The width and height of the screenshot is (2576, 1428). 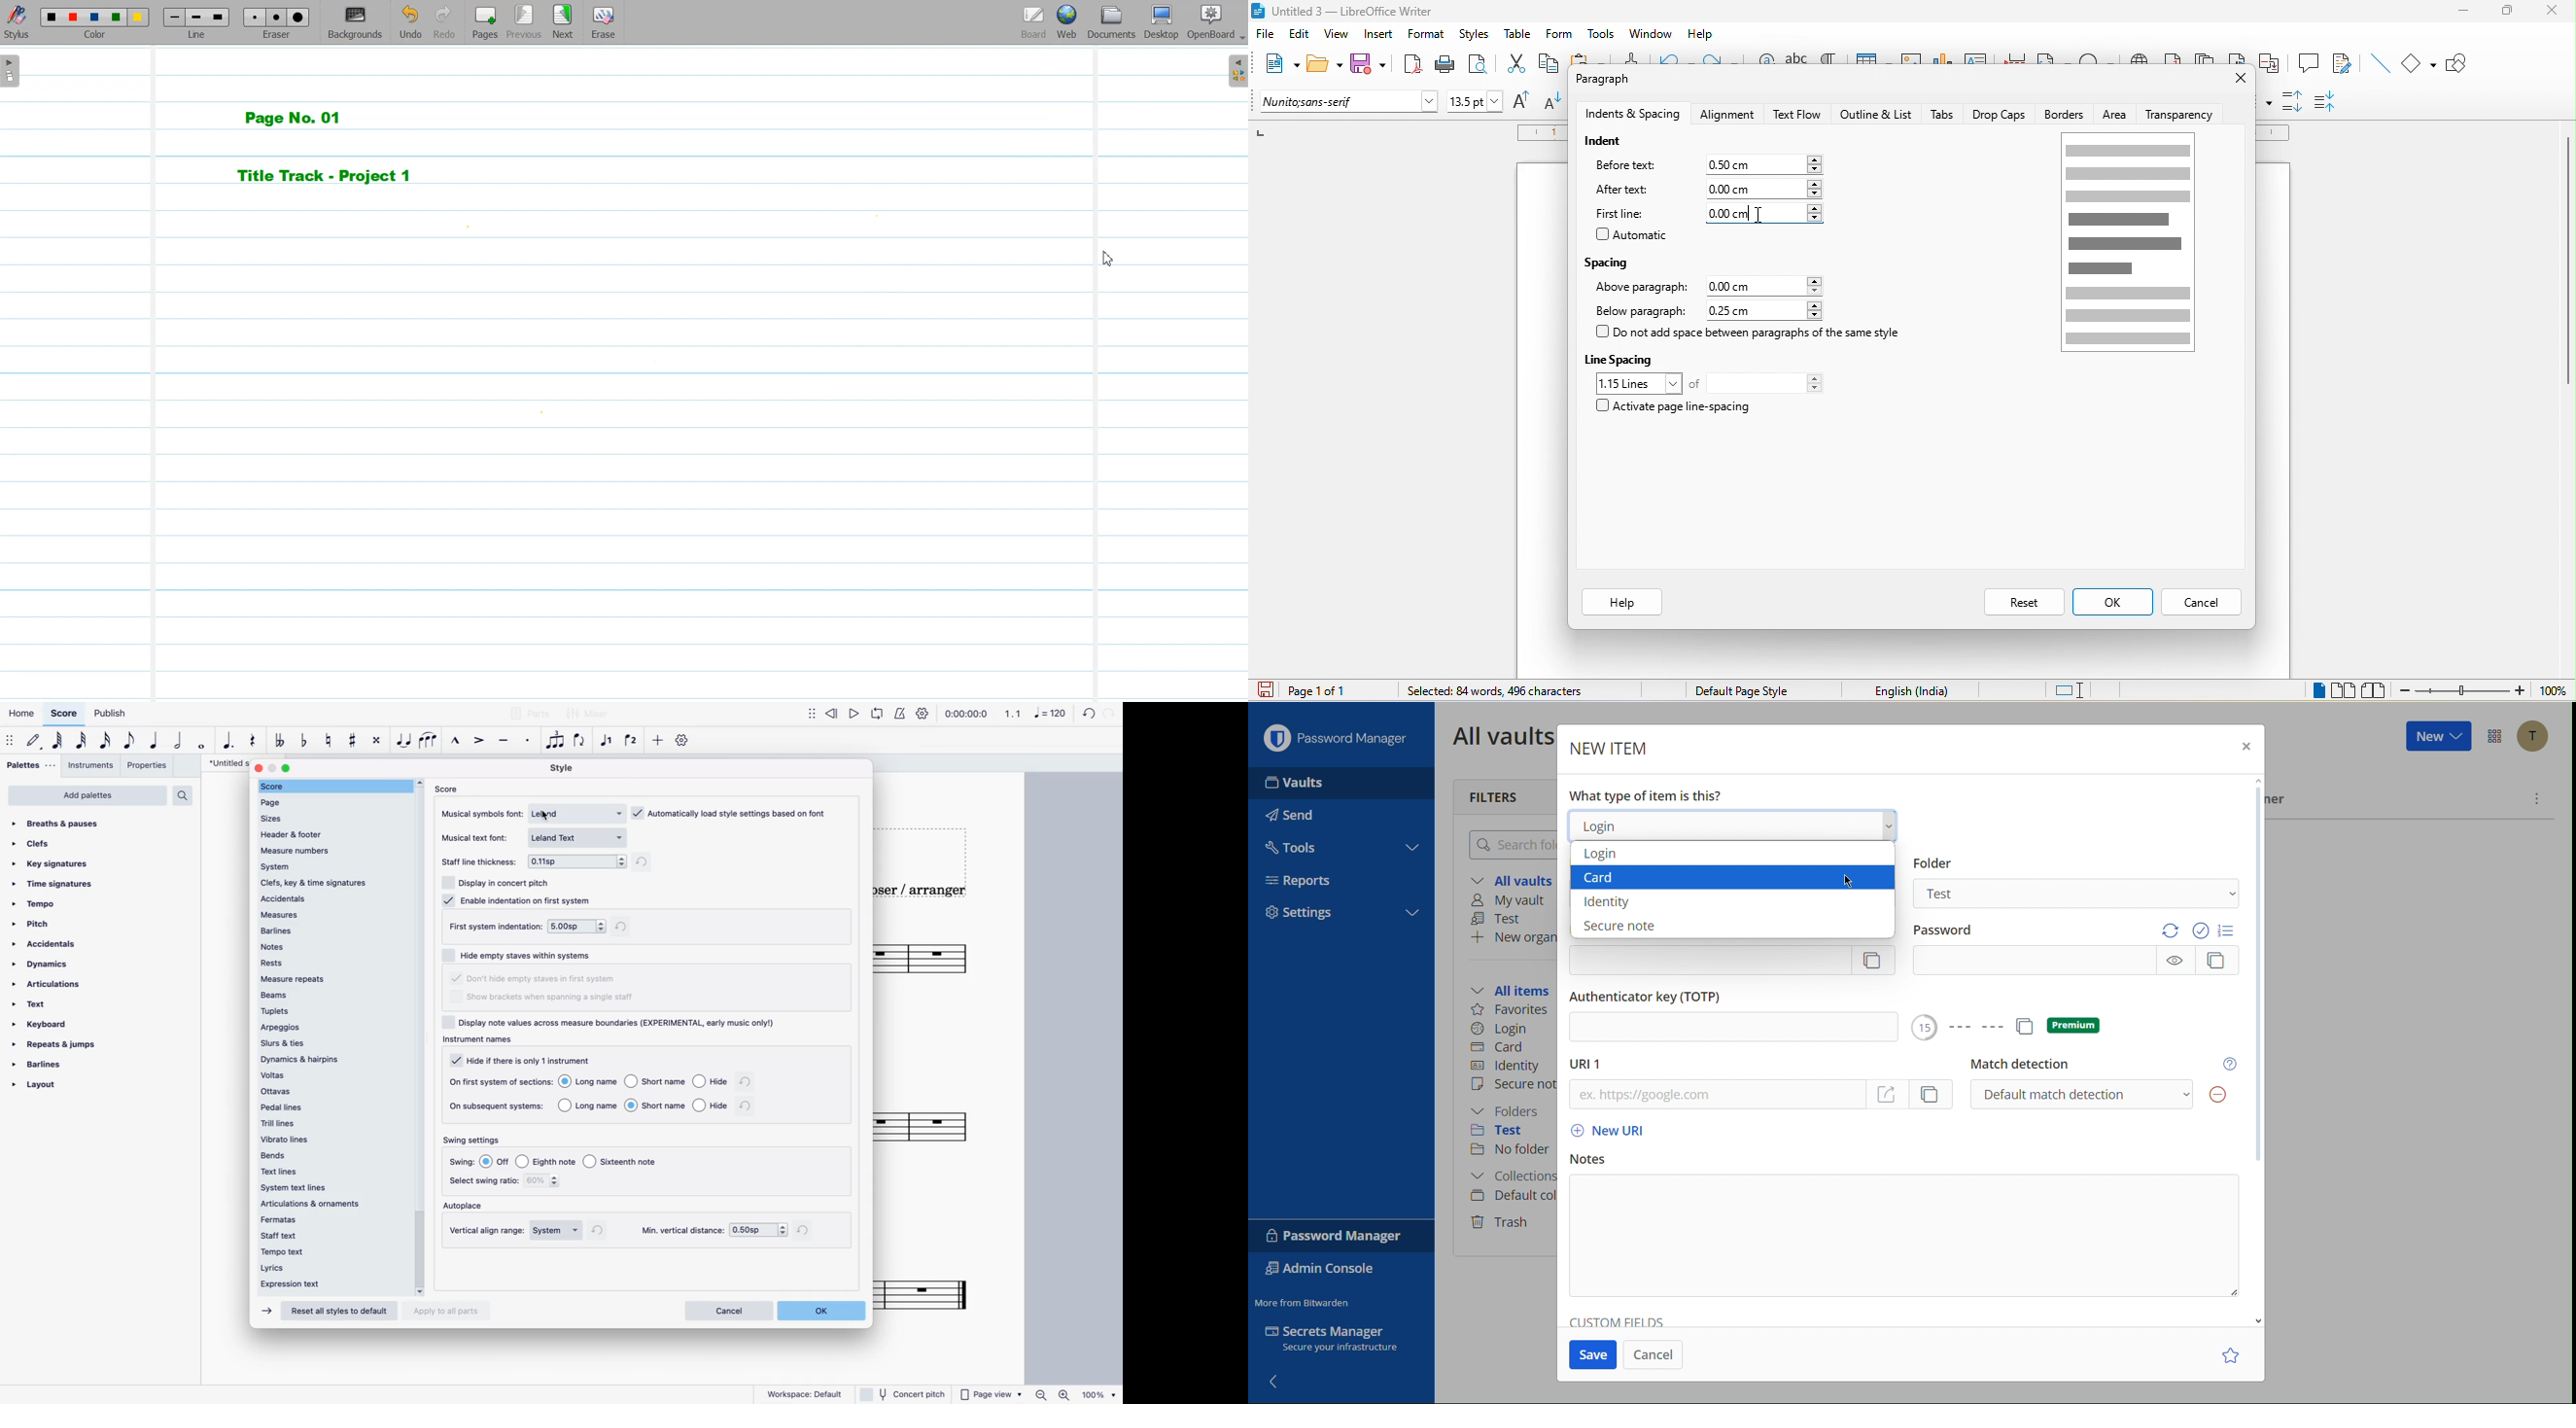 I want to click on Admin Console, so click(x=1320, y=1270).